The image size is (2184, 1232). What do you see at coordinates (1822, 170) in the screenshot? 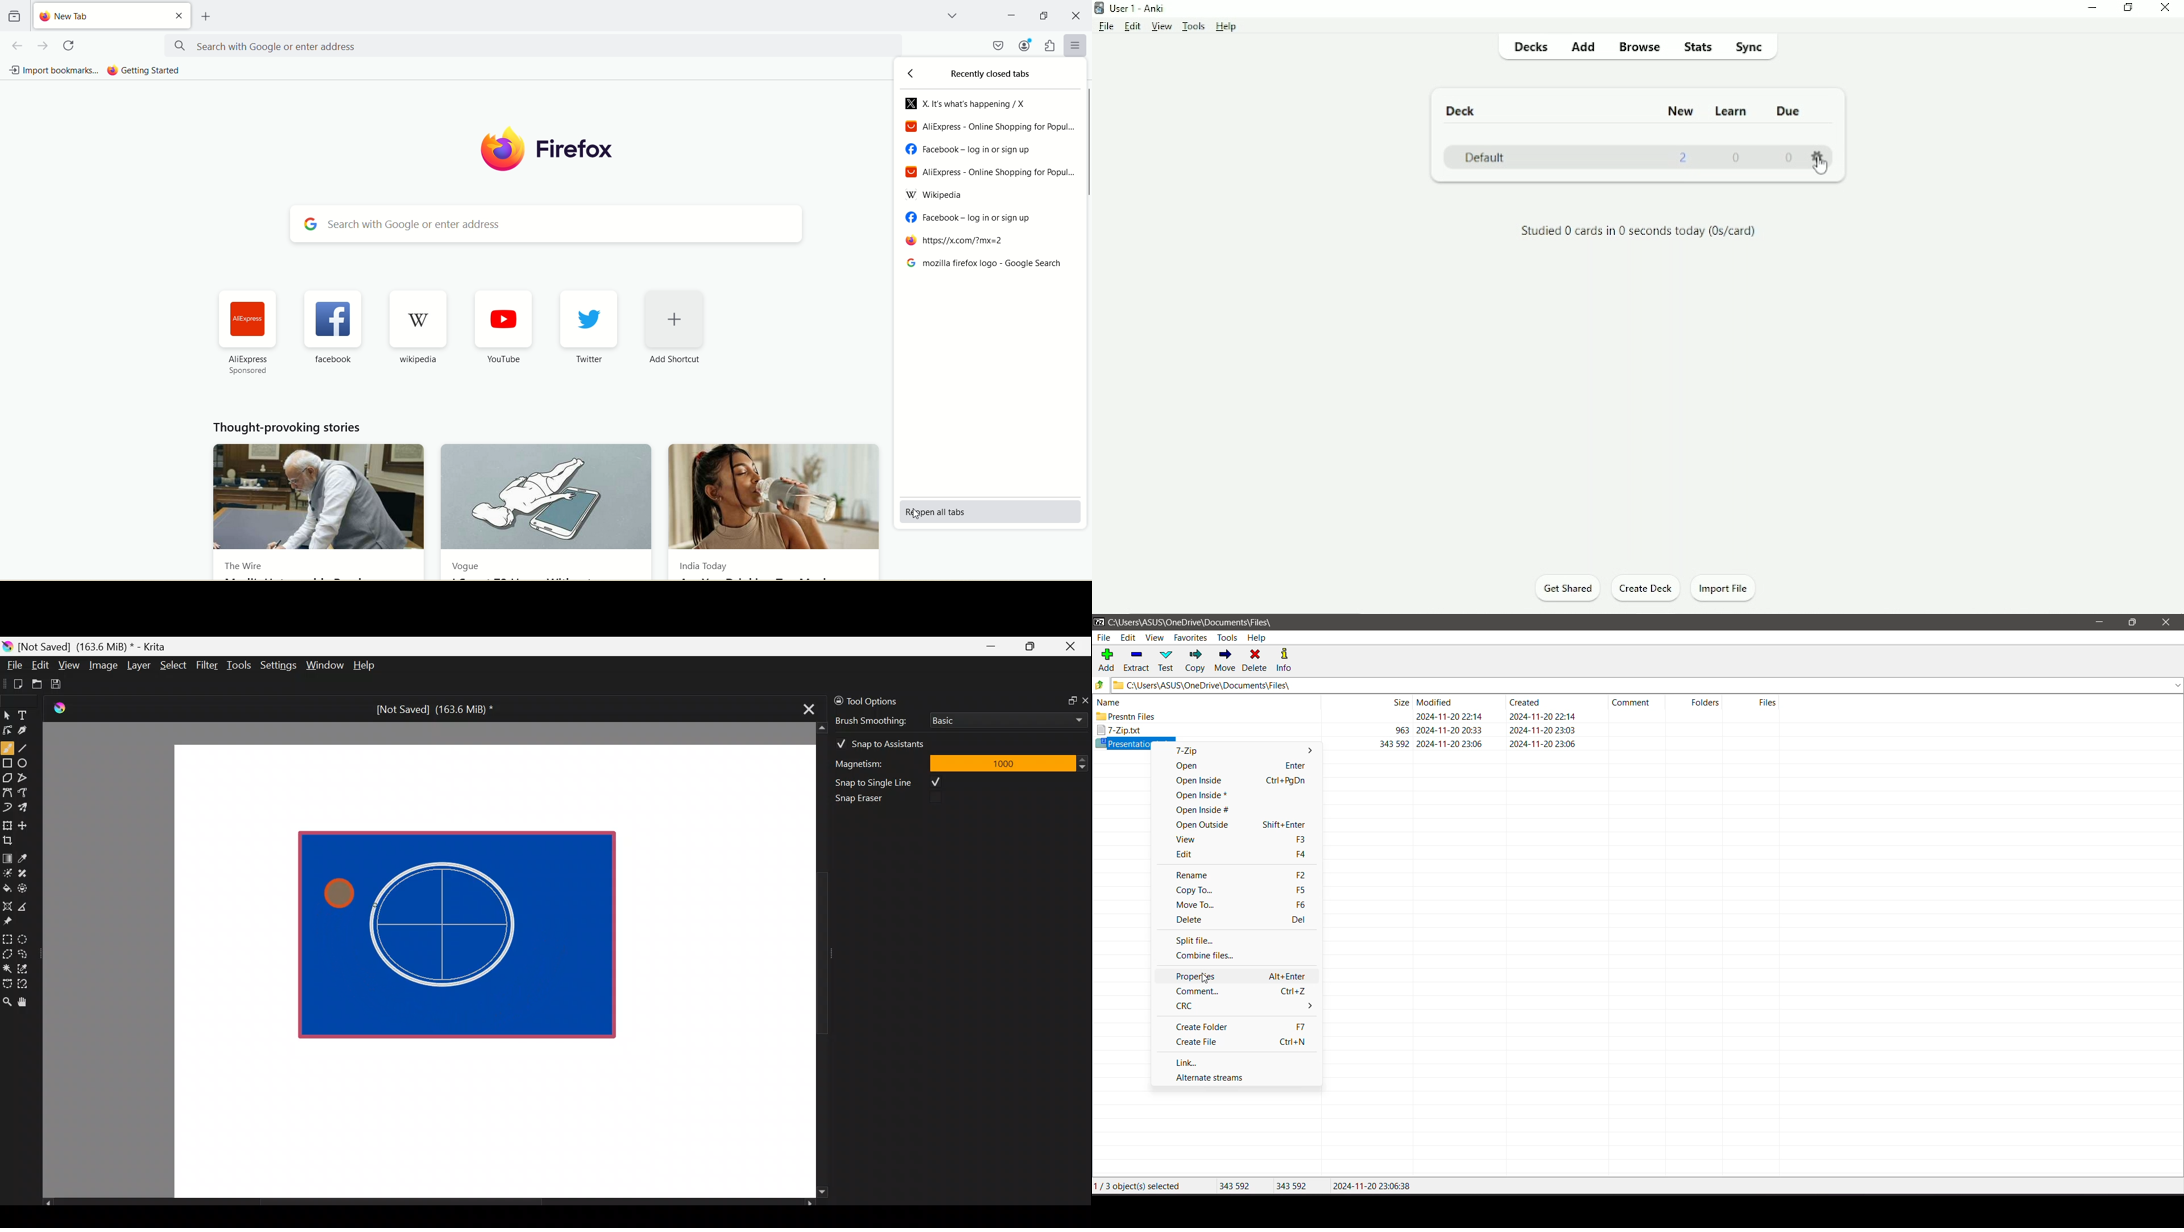
I see `Cursor` at bounding box center [1822, 170].